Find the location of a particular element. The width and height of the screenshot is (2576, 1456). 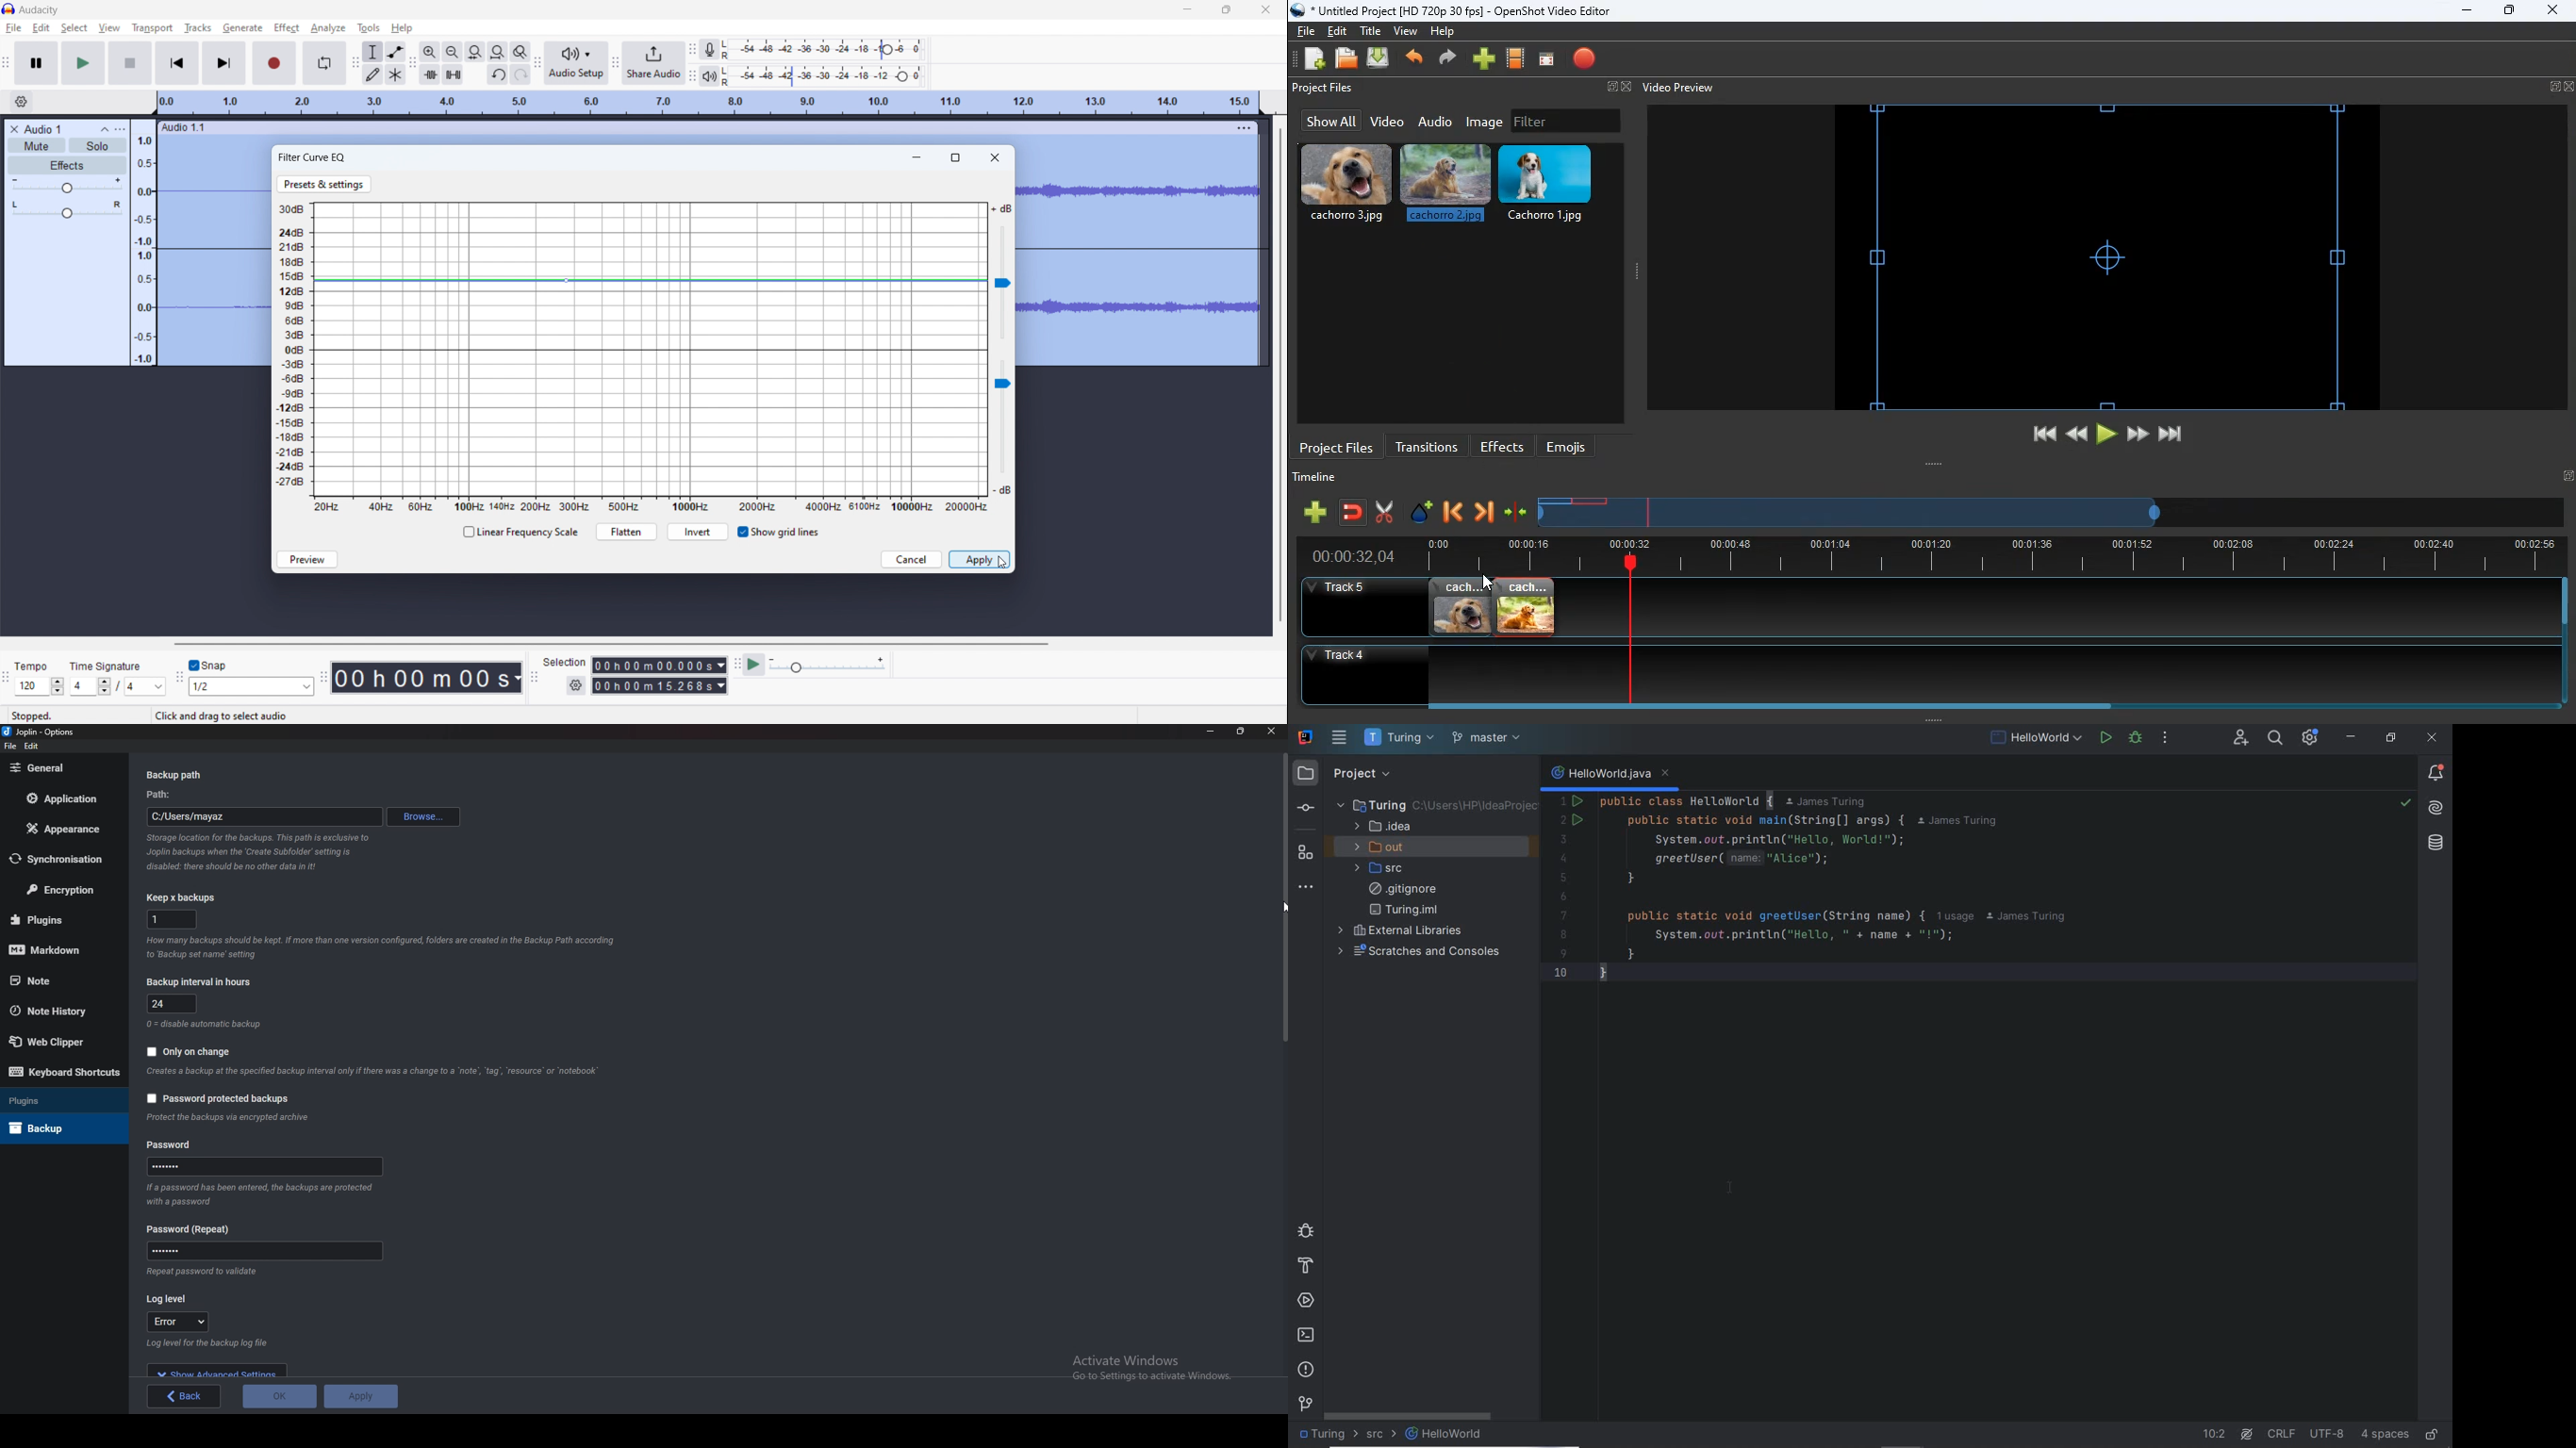

Back up is located at coordinates (58, 1128).